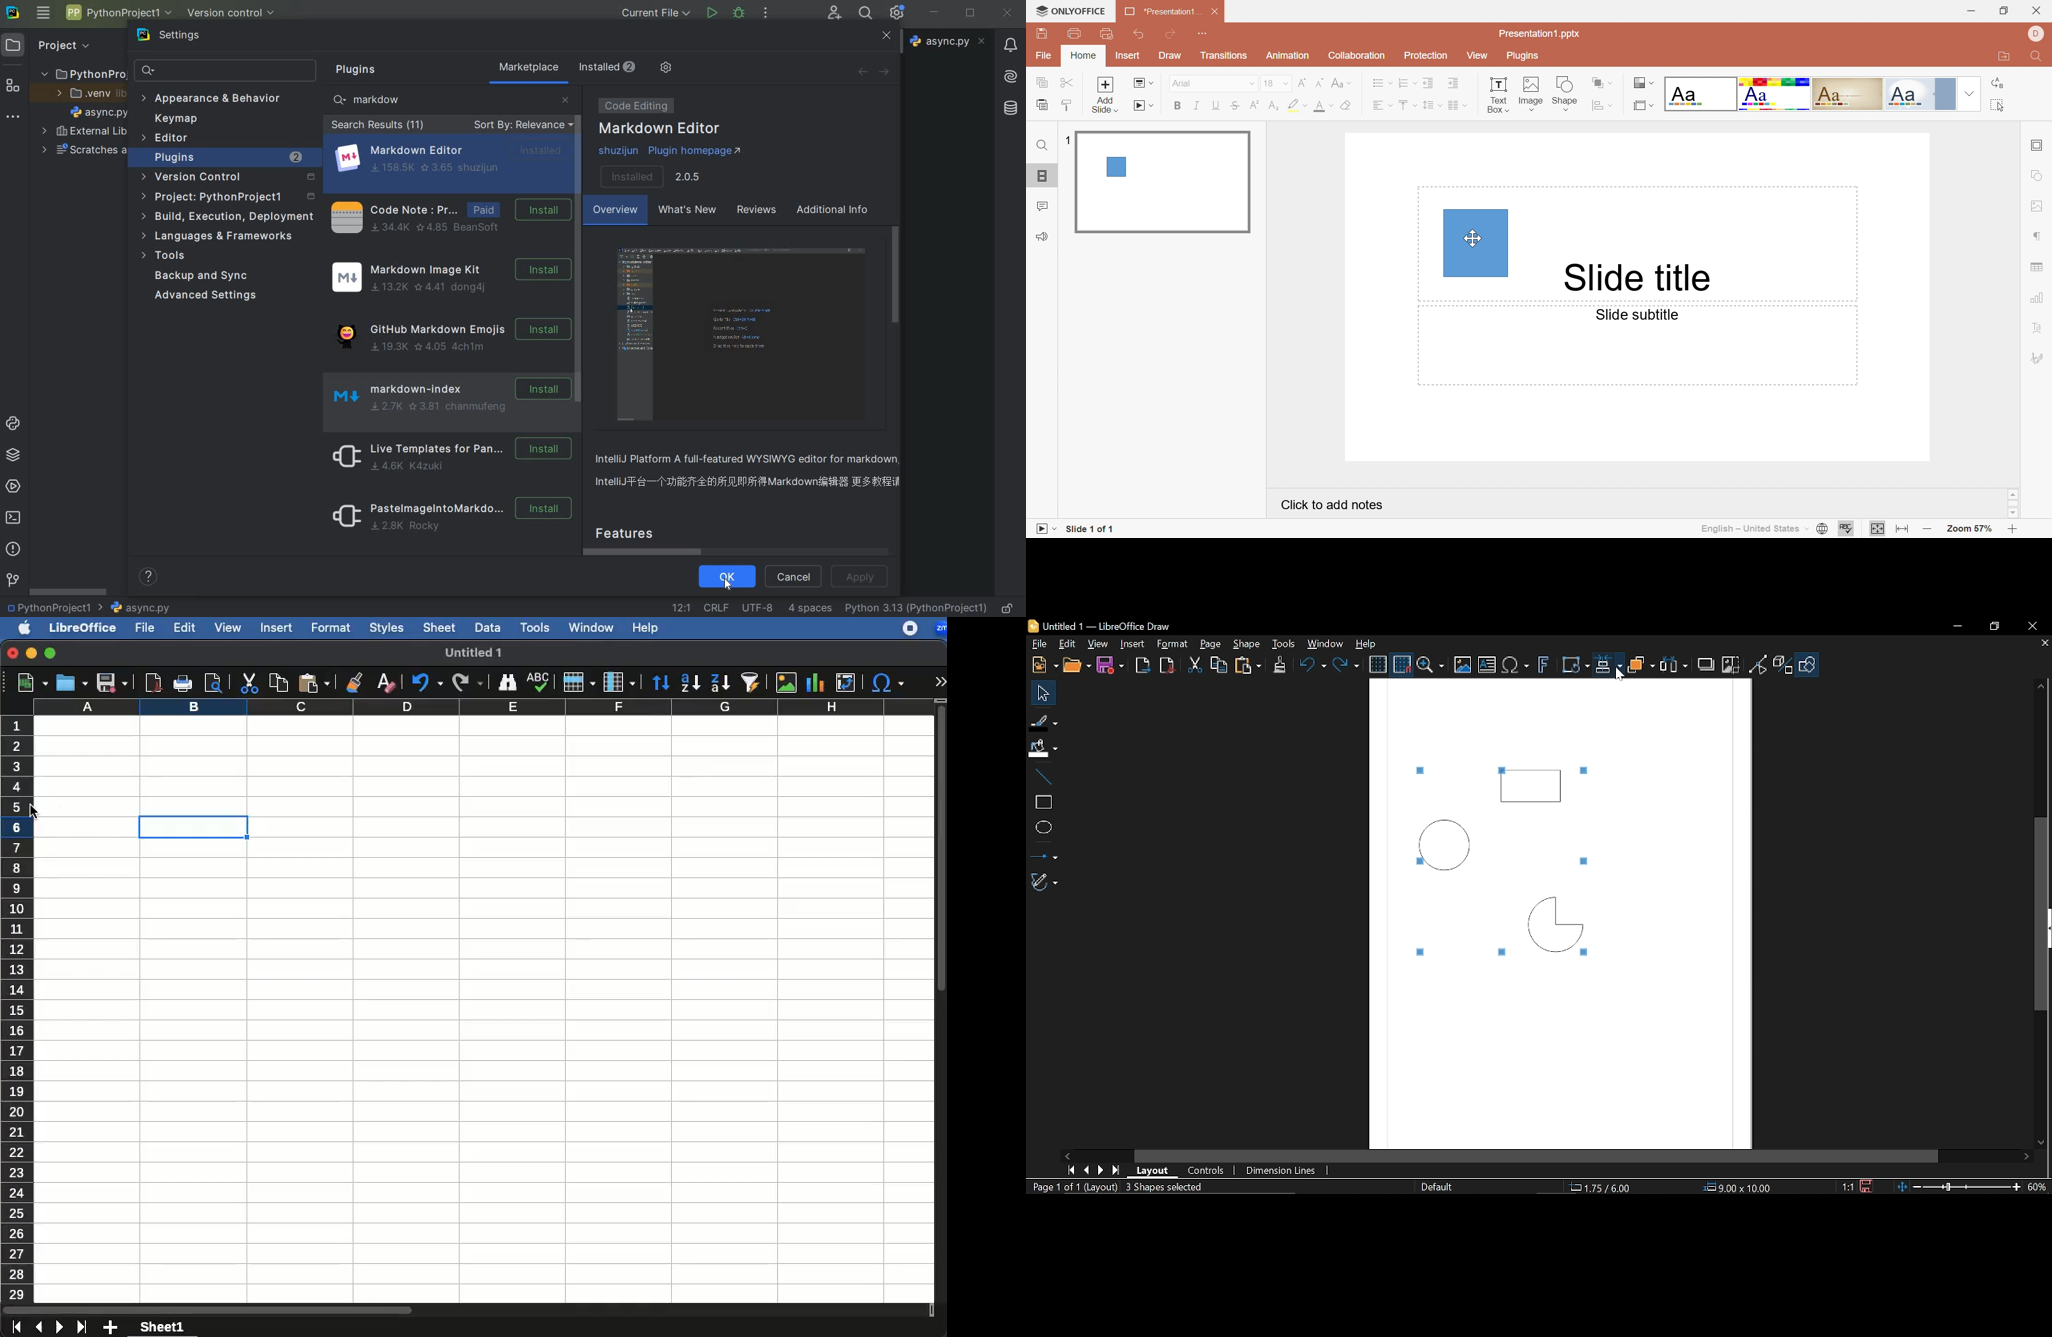 This screenshot has width=2072, height=1344. I want to click on features, so click(636, 532).